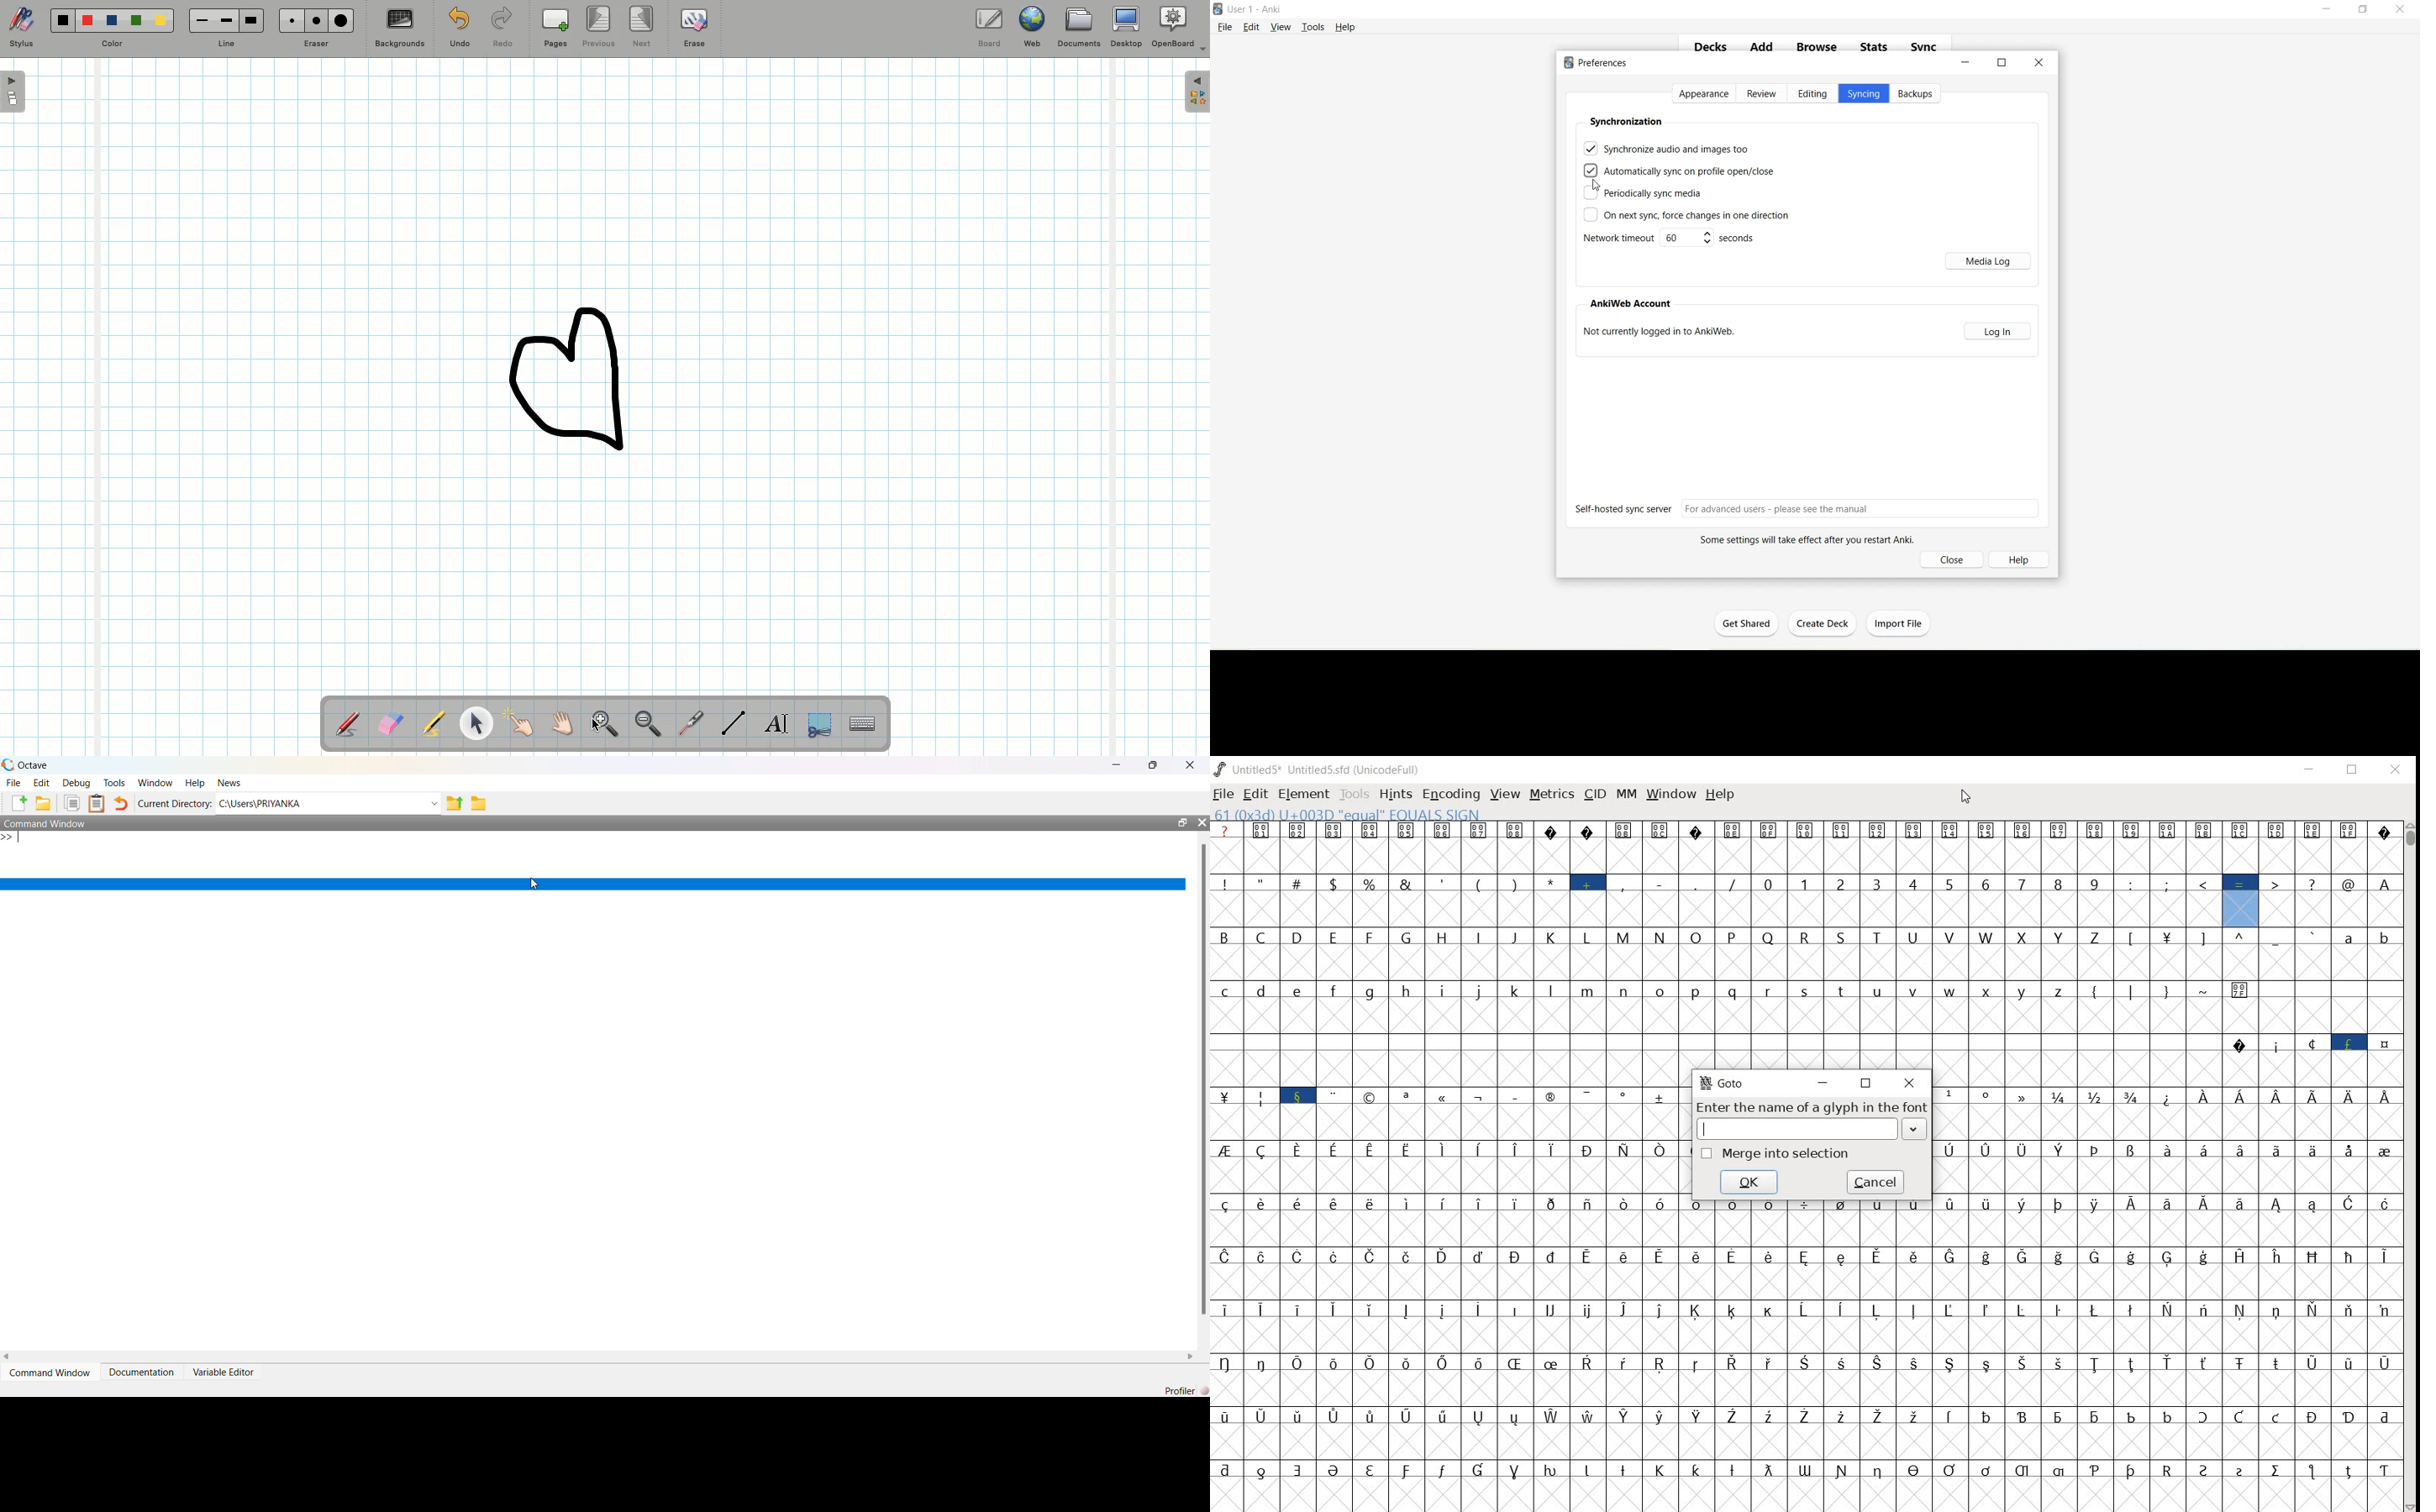 The height and width of the screenshot is (1512, 2436). What do you see at coordinates (1818, 47) in the screenshot?
I see `Browse` at bounding box center [1818, 47].